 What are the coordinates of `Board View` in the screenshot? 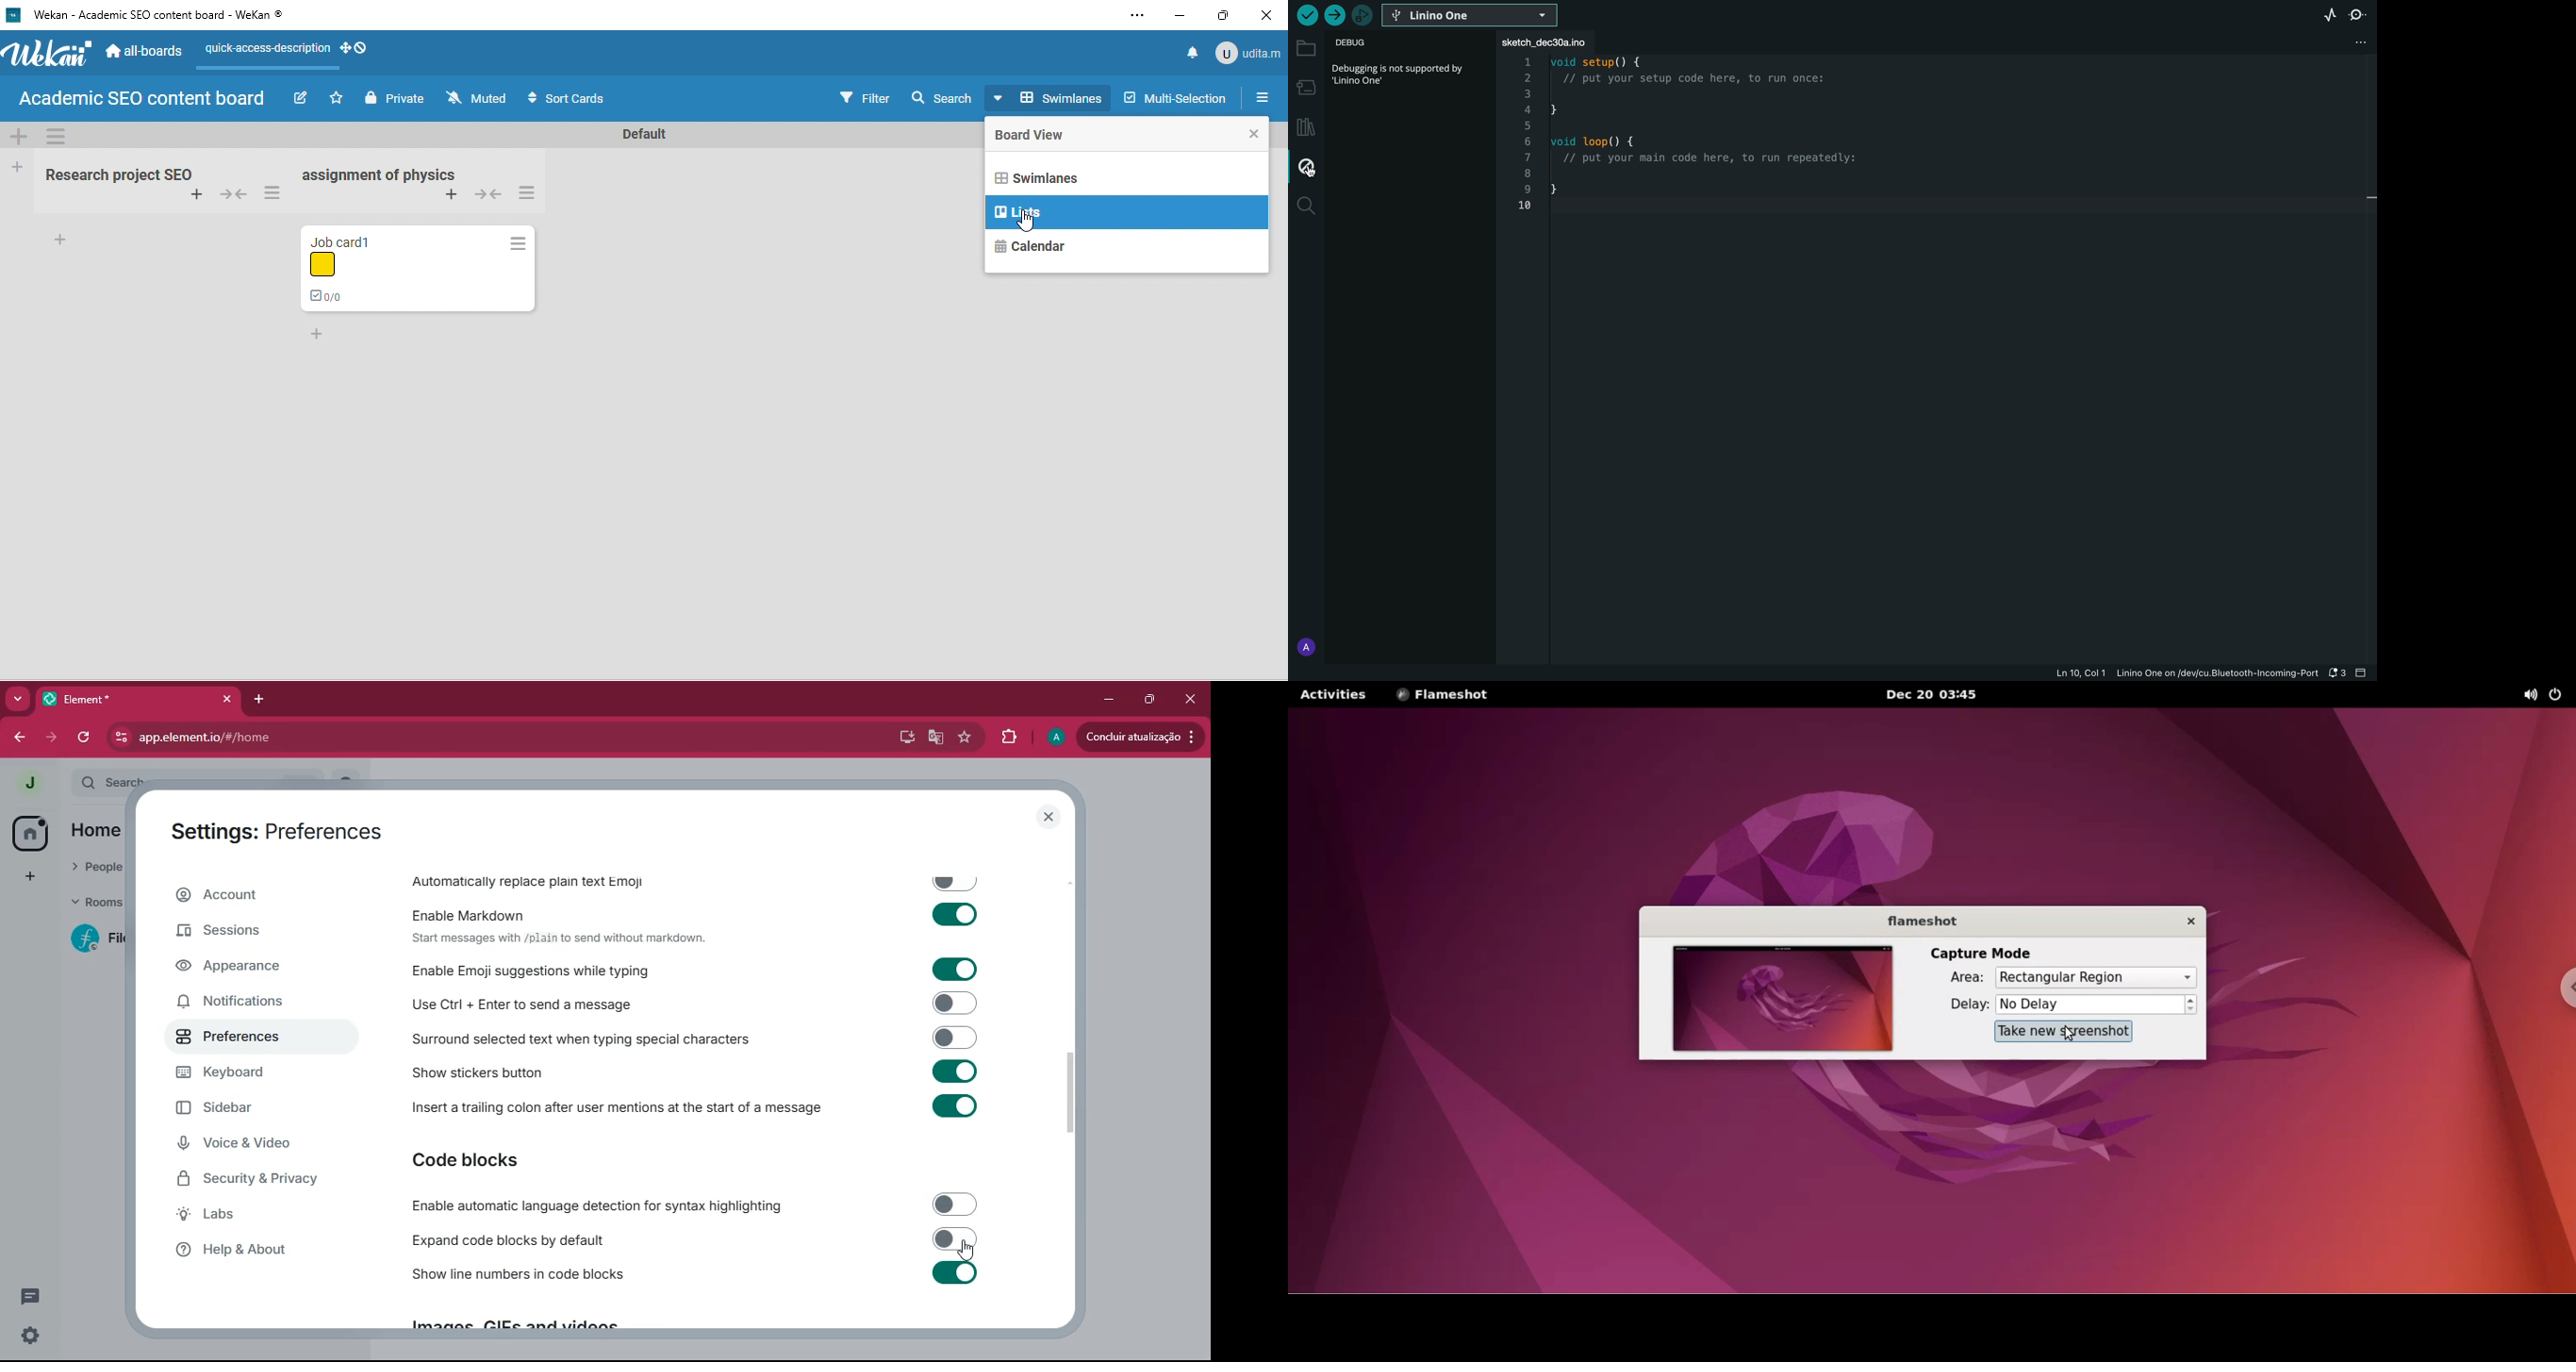 It's located at (1036, 135).